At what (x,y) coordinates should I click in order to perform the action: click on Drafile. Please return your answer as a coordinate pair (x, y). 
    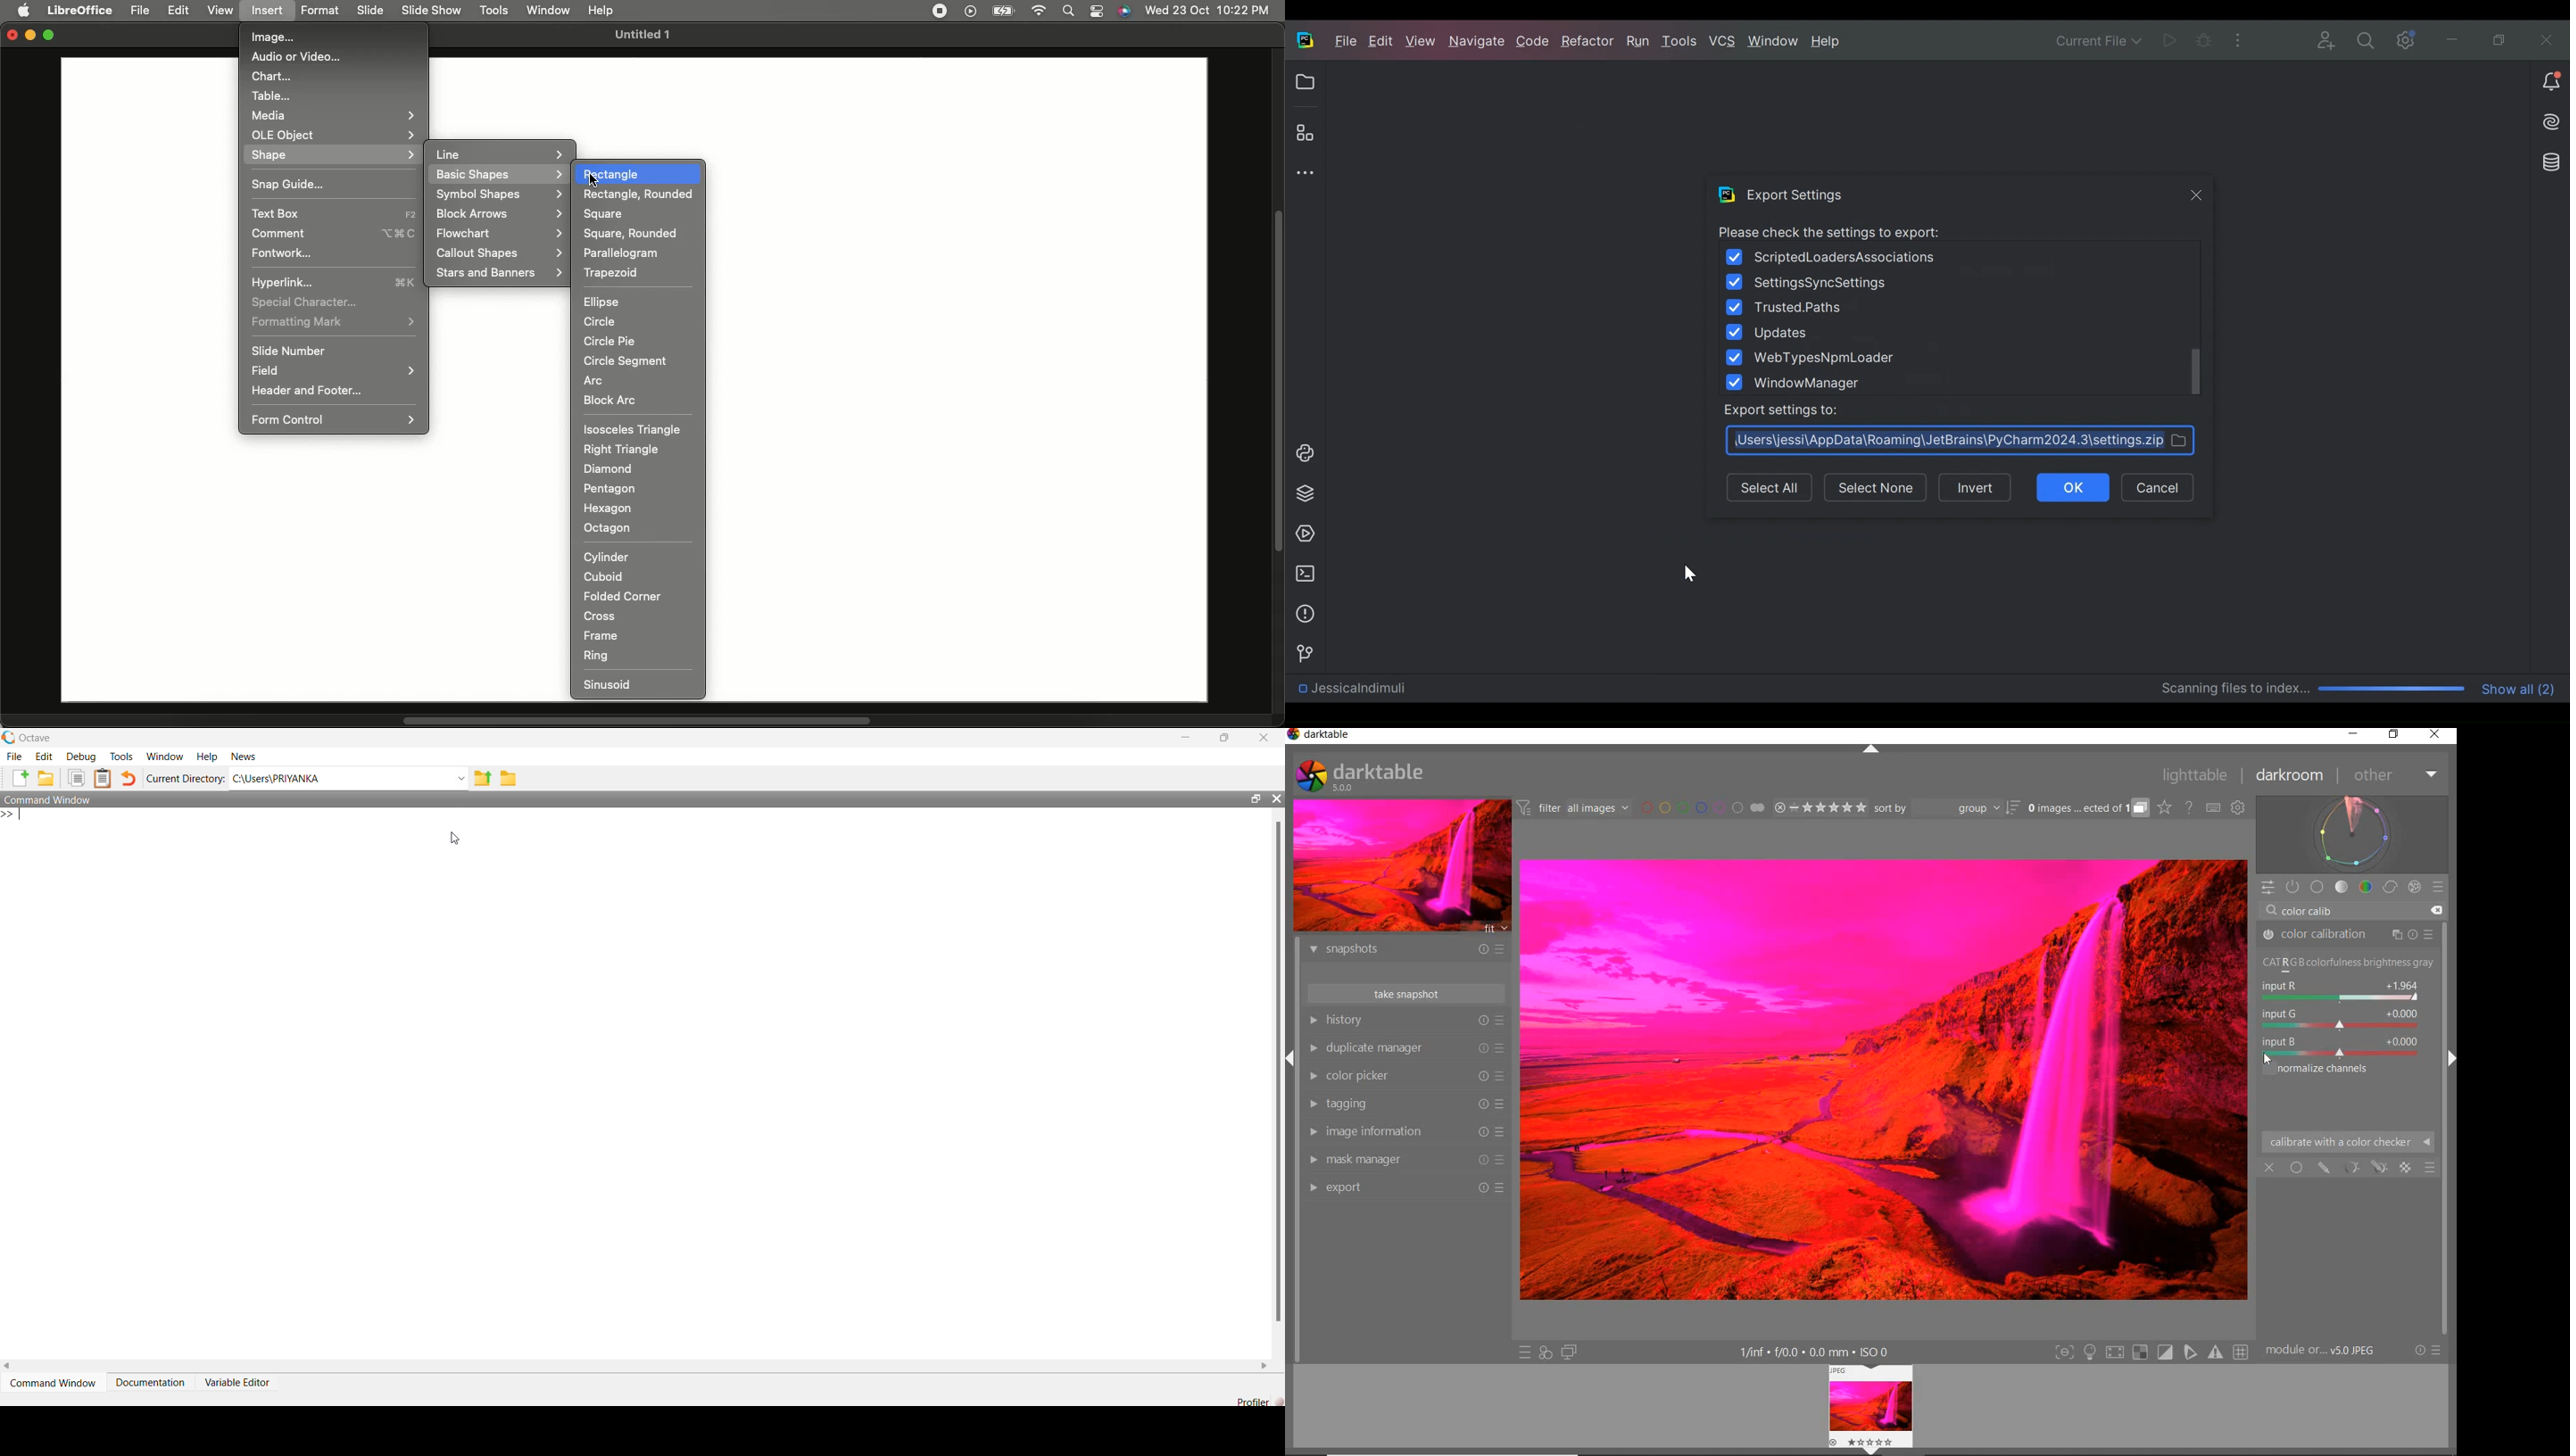
    Looking at the image, I should click on (1247, 1400).